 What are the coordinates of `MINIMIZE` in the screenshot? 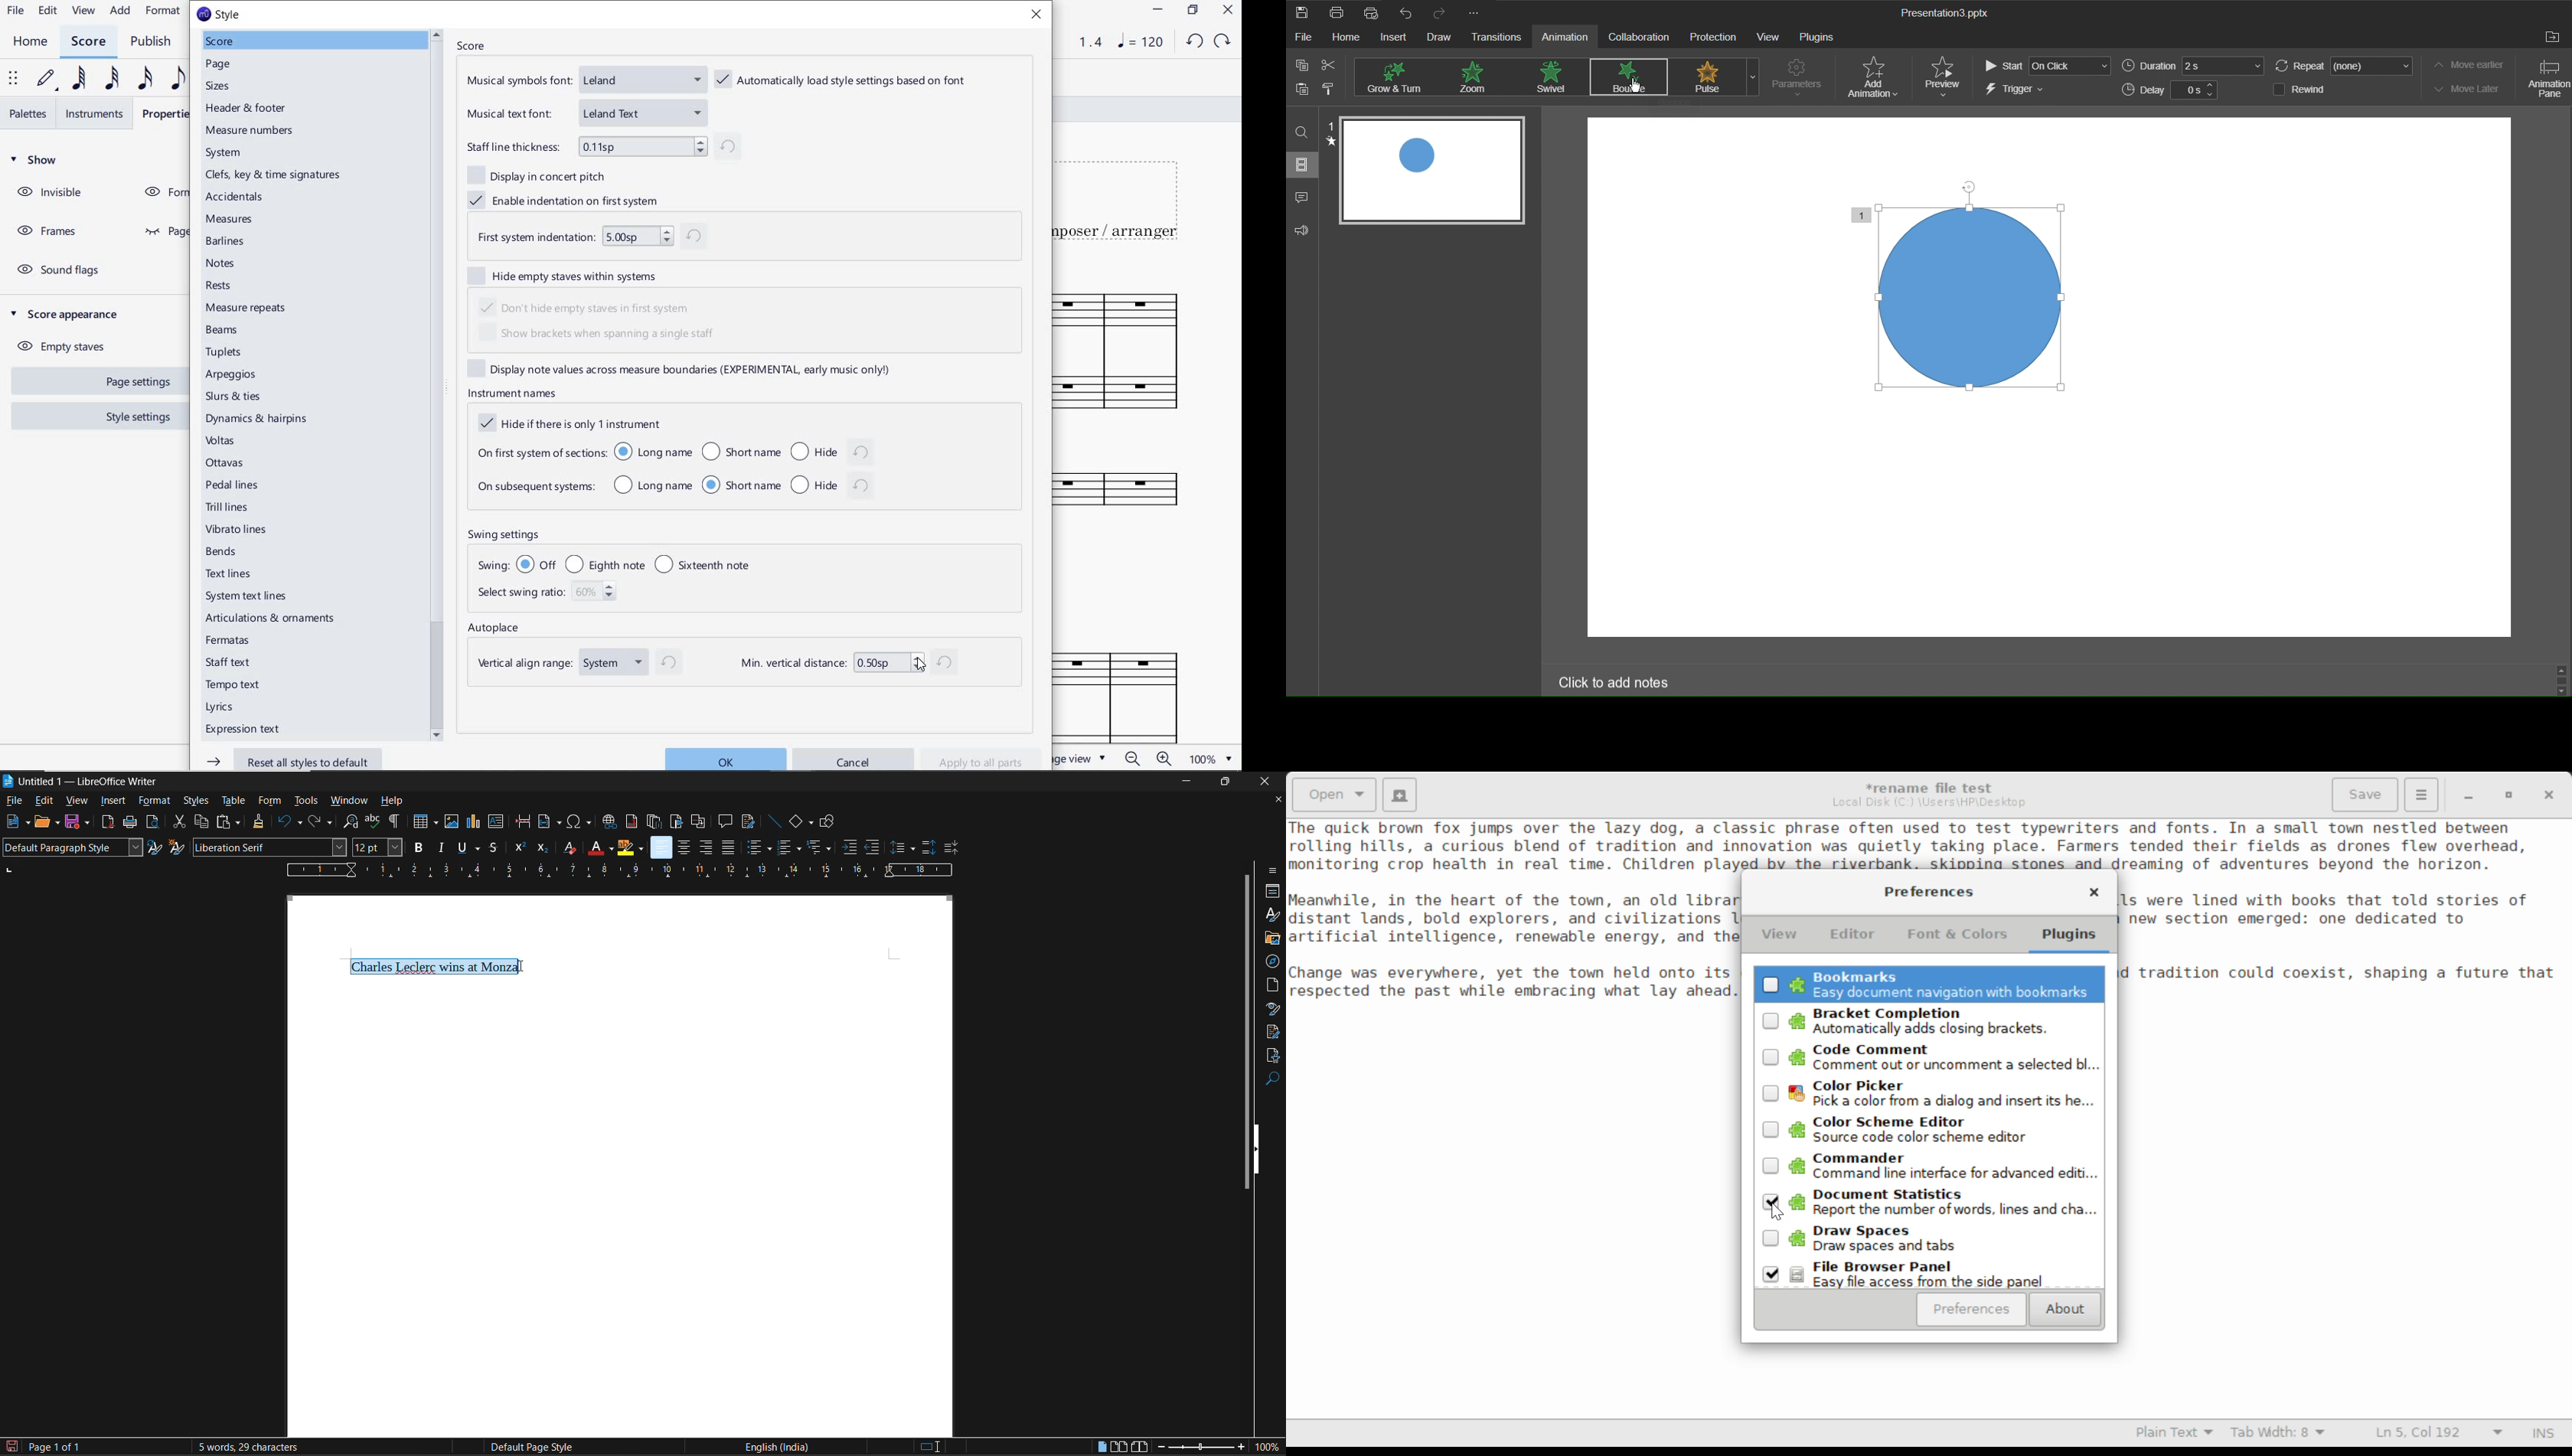 It's located at (1157, 10).